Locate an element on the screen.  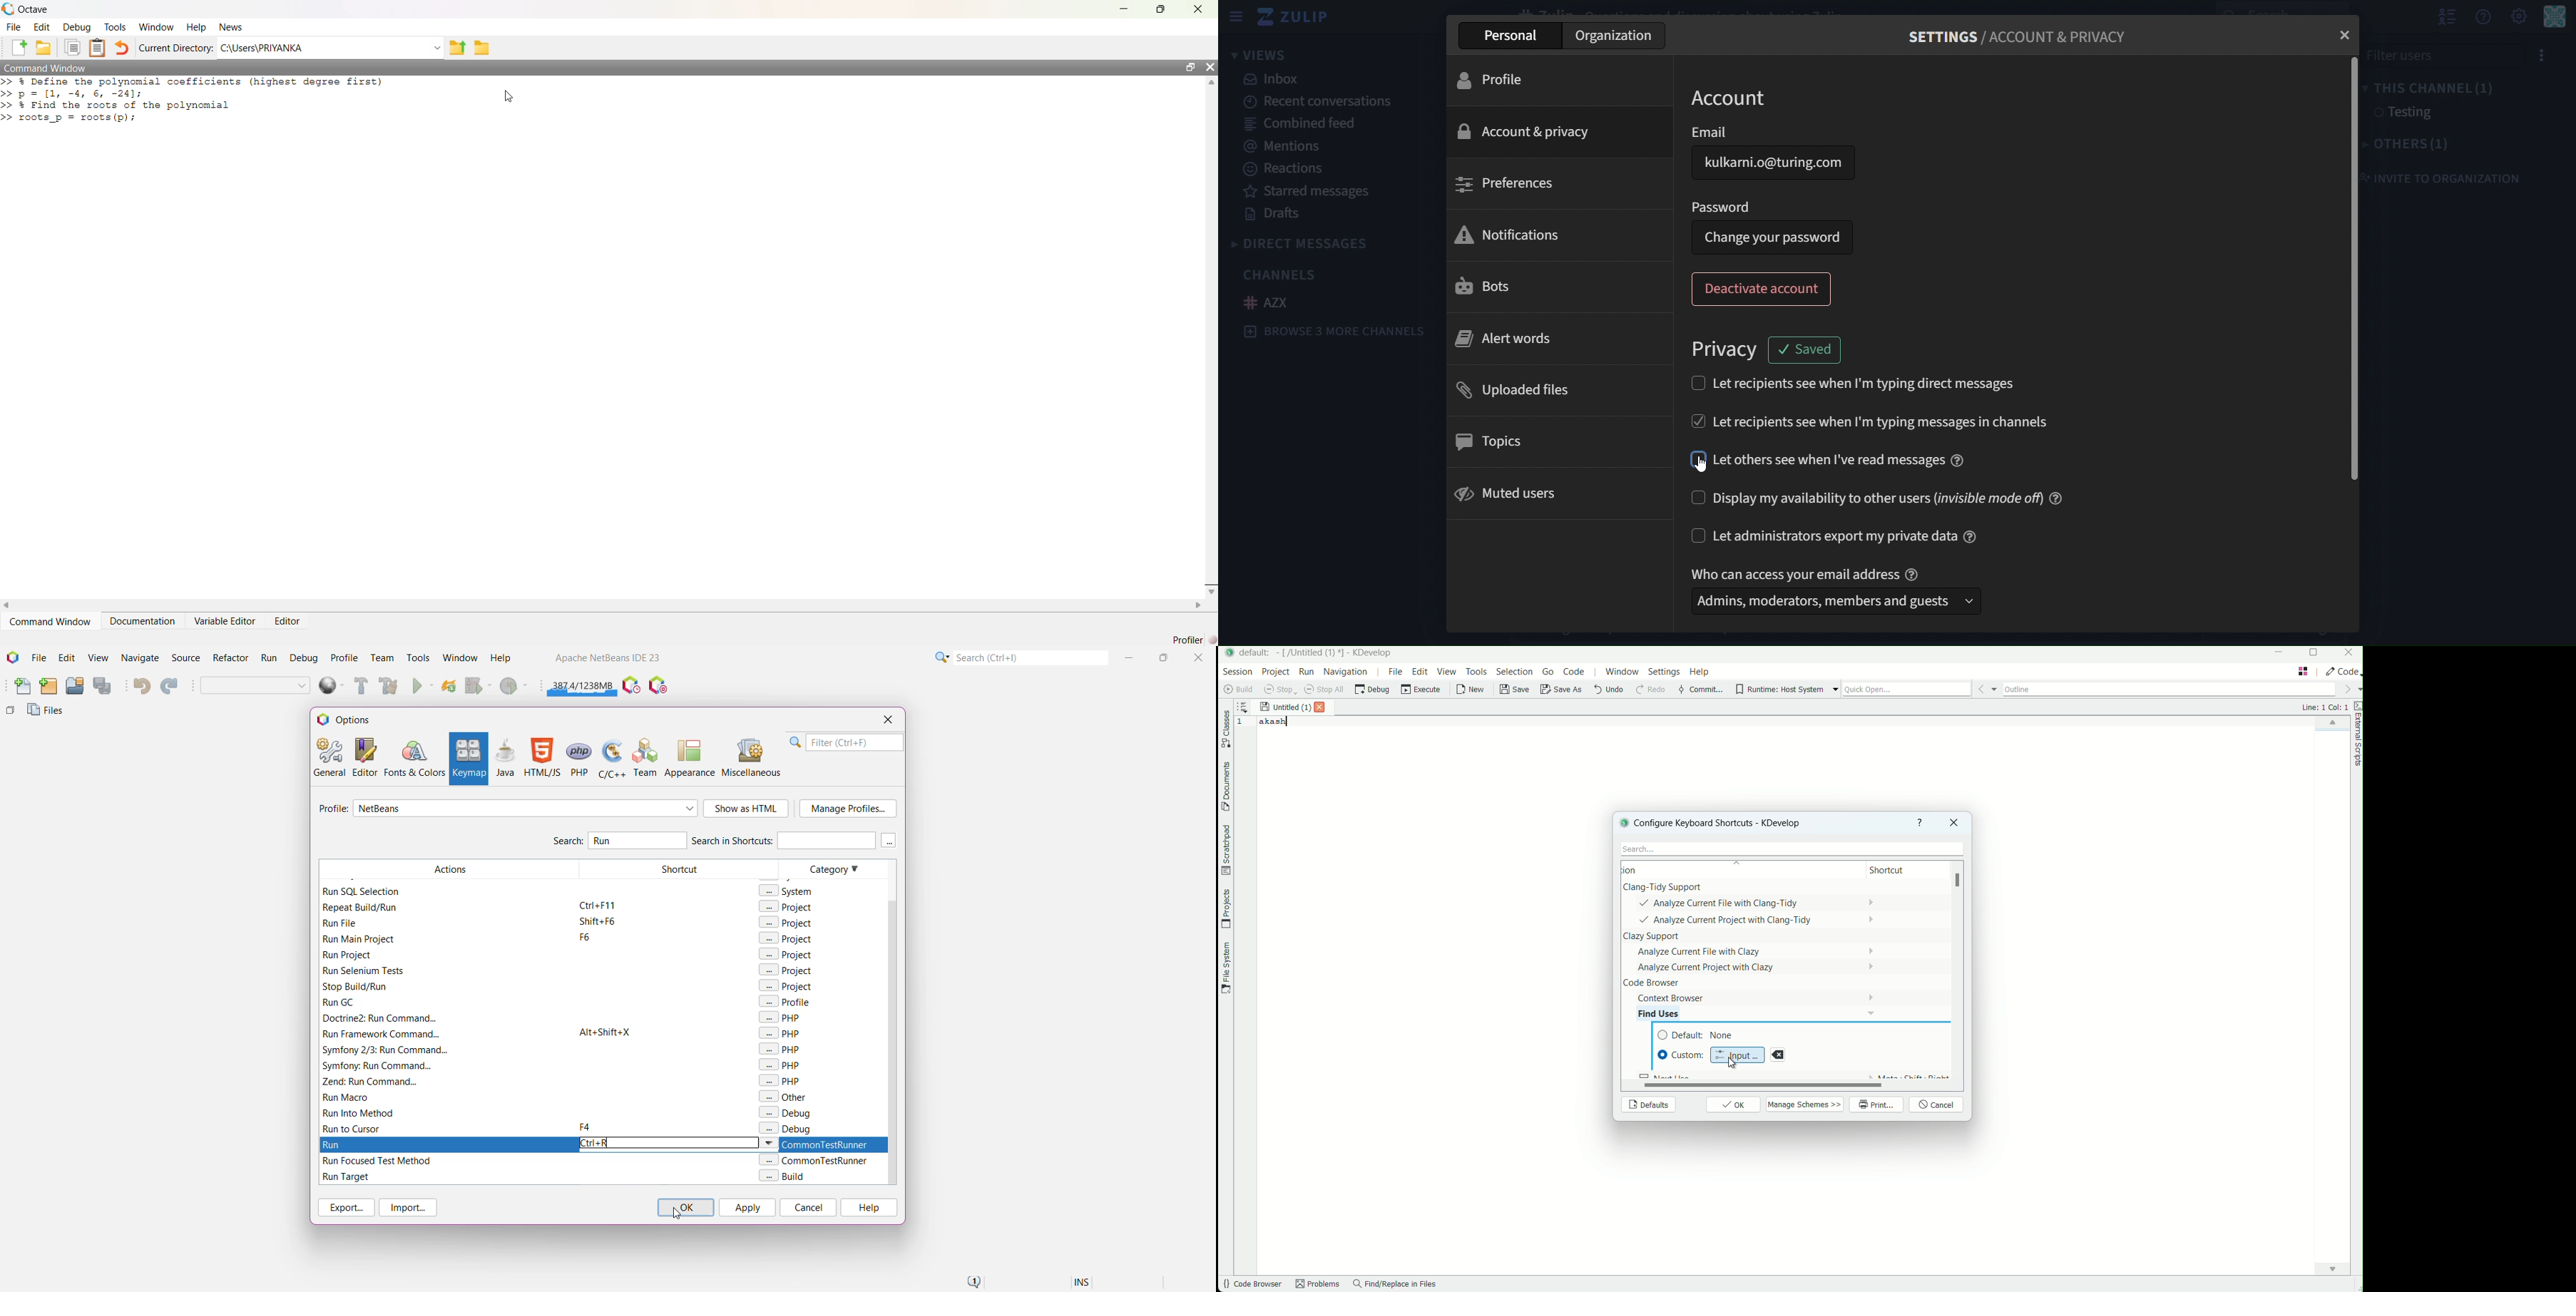
check box is located at coordinates (1695, 418).